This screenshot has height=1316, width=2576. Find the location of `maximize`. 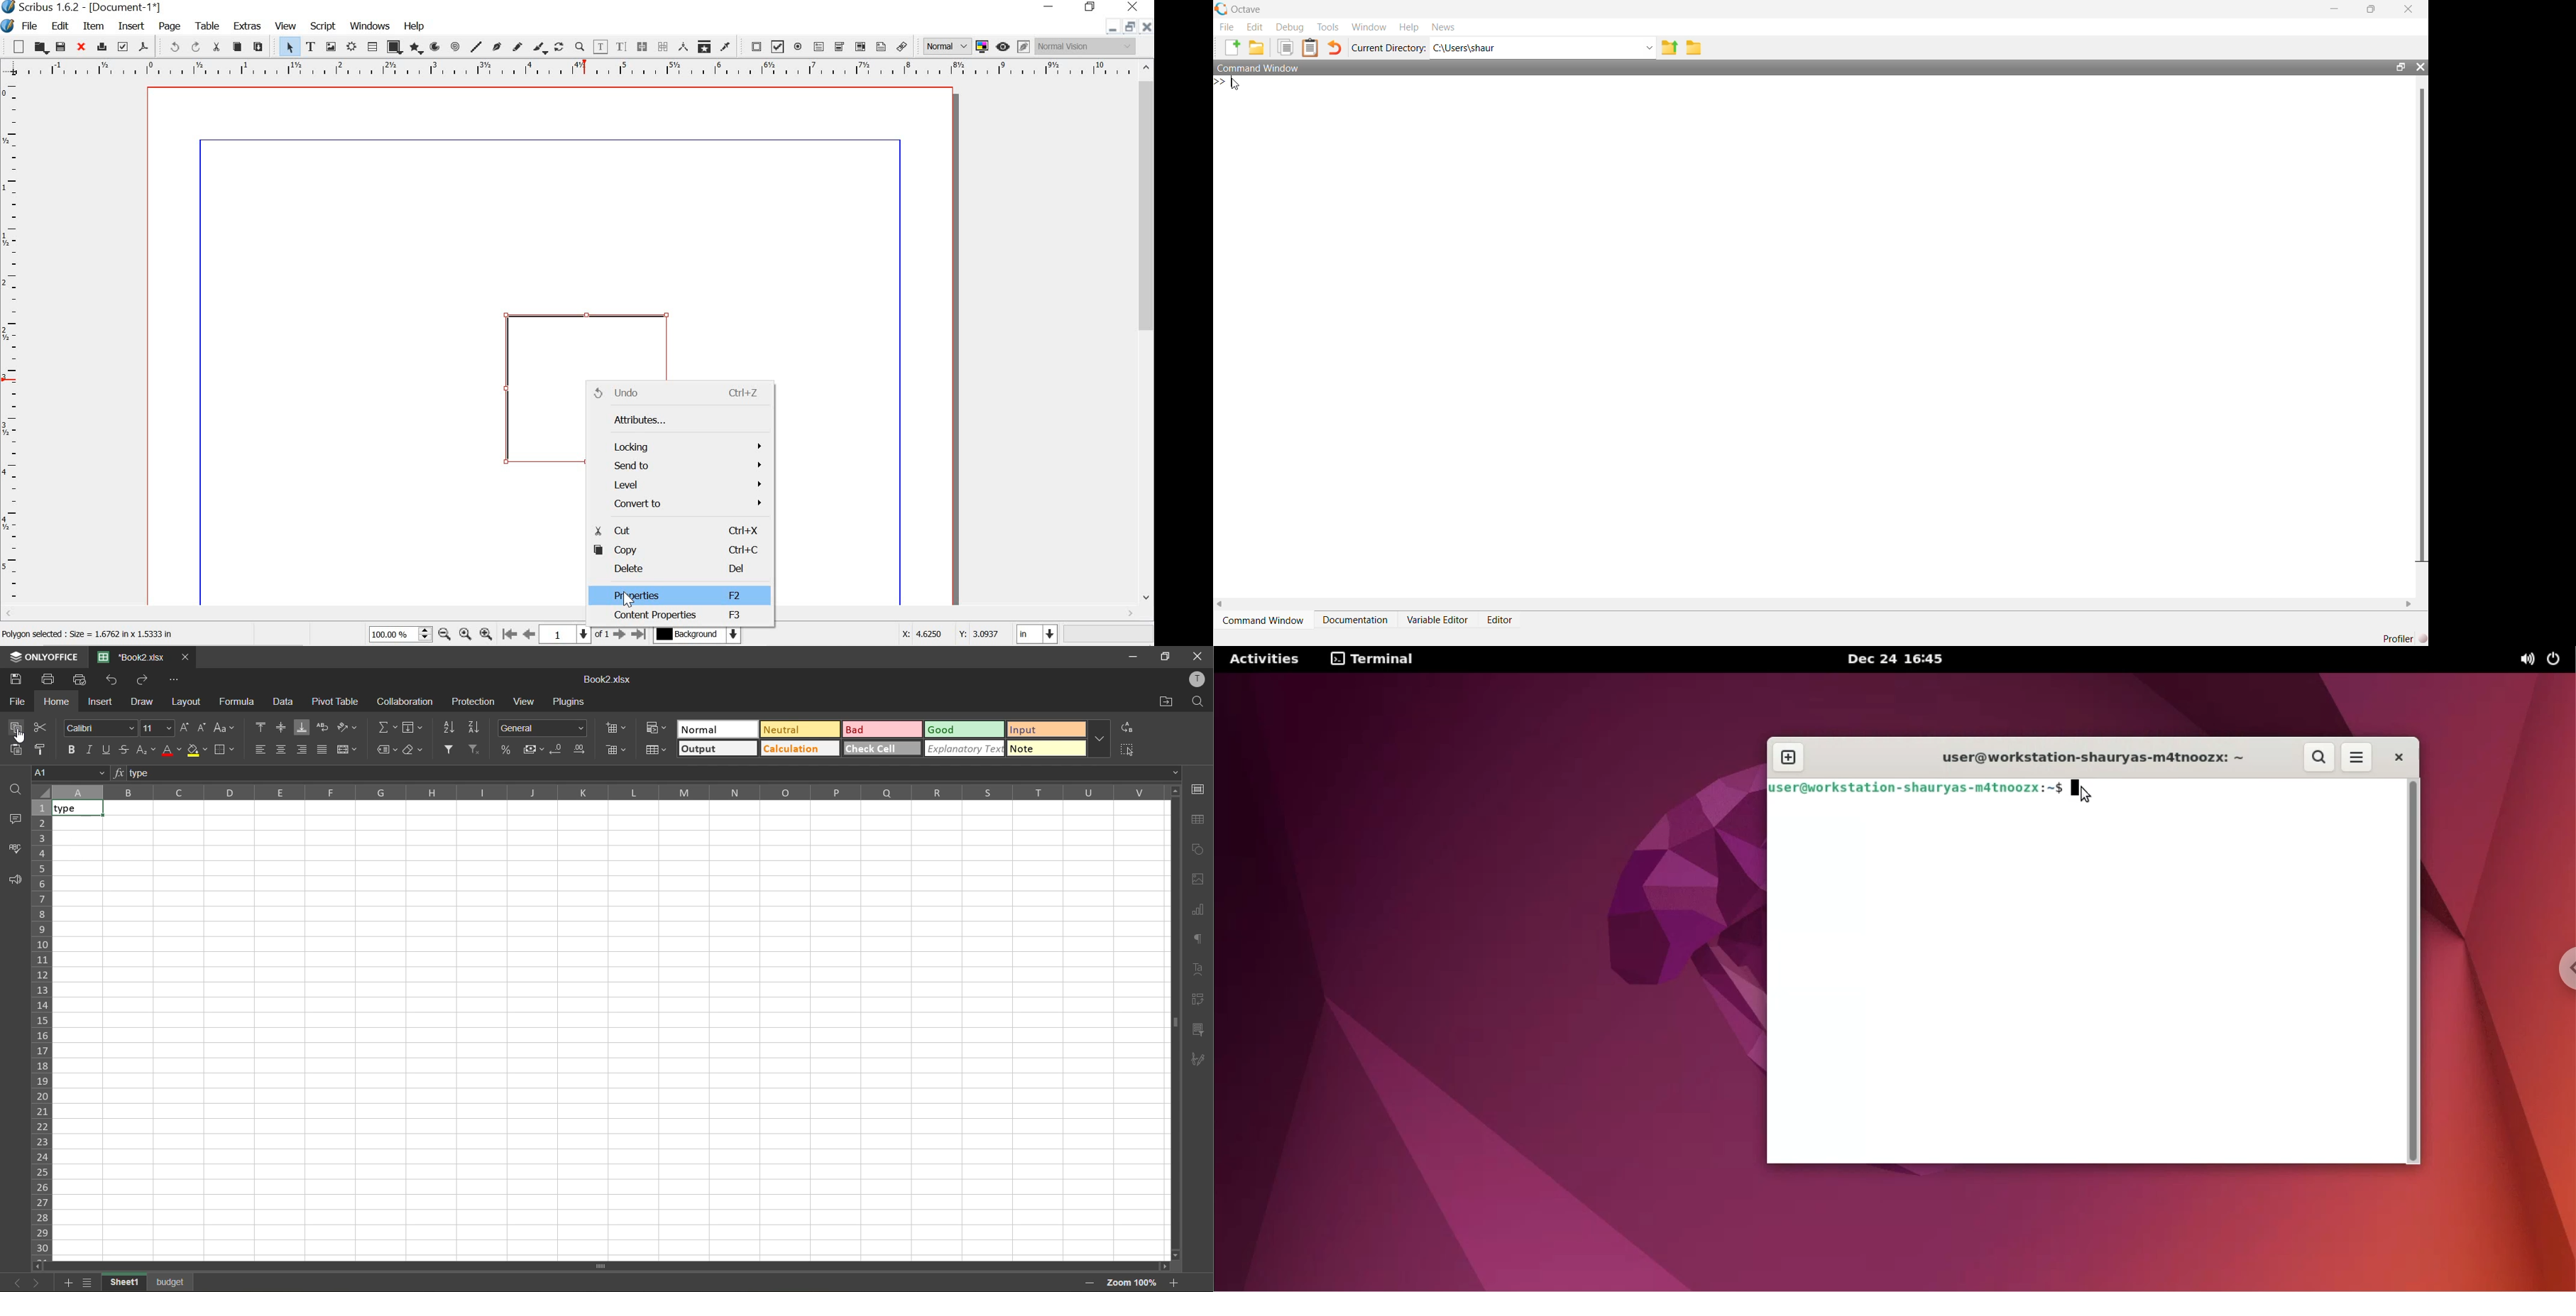

maximize is located at coordinates (1165, 655).